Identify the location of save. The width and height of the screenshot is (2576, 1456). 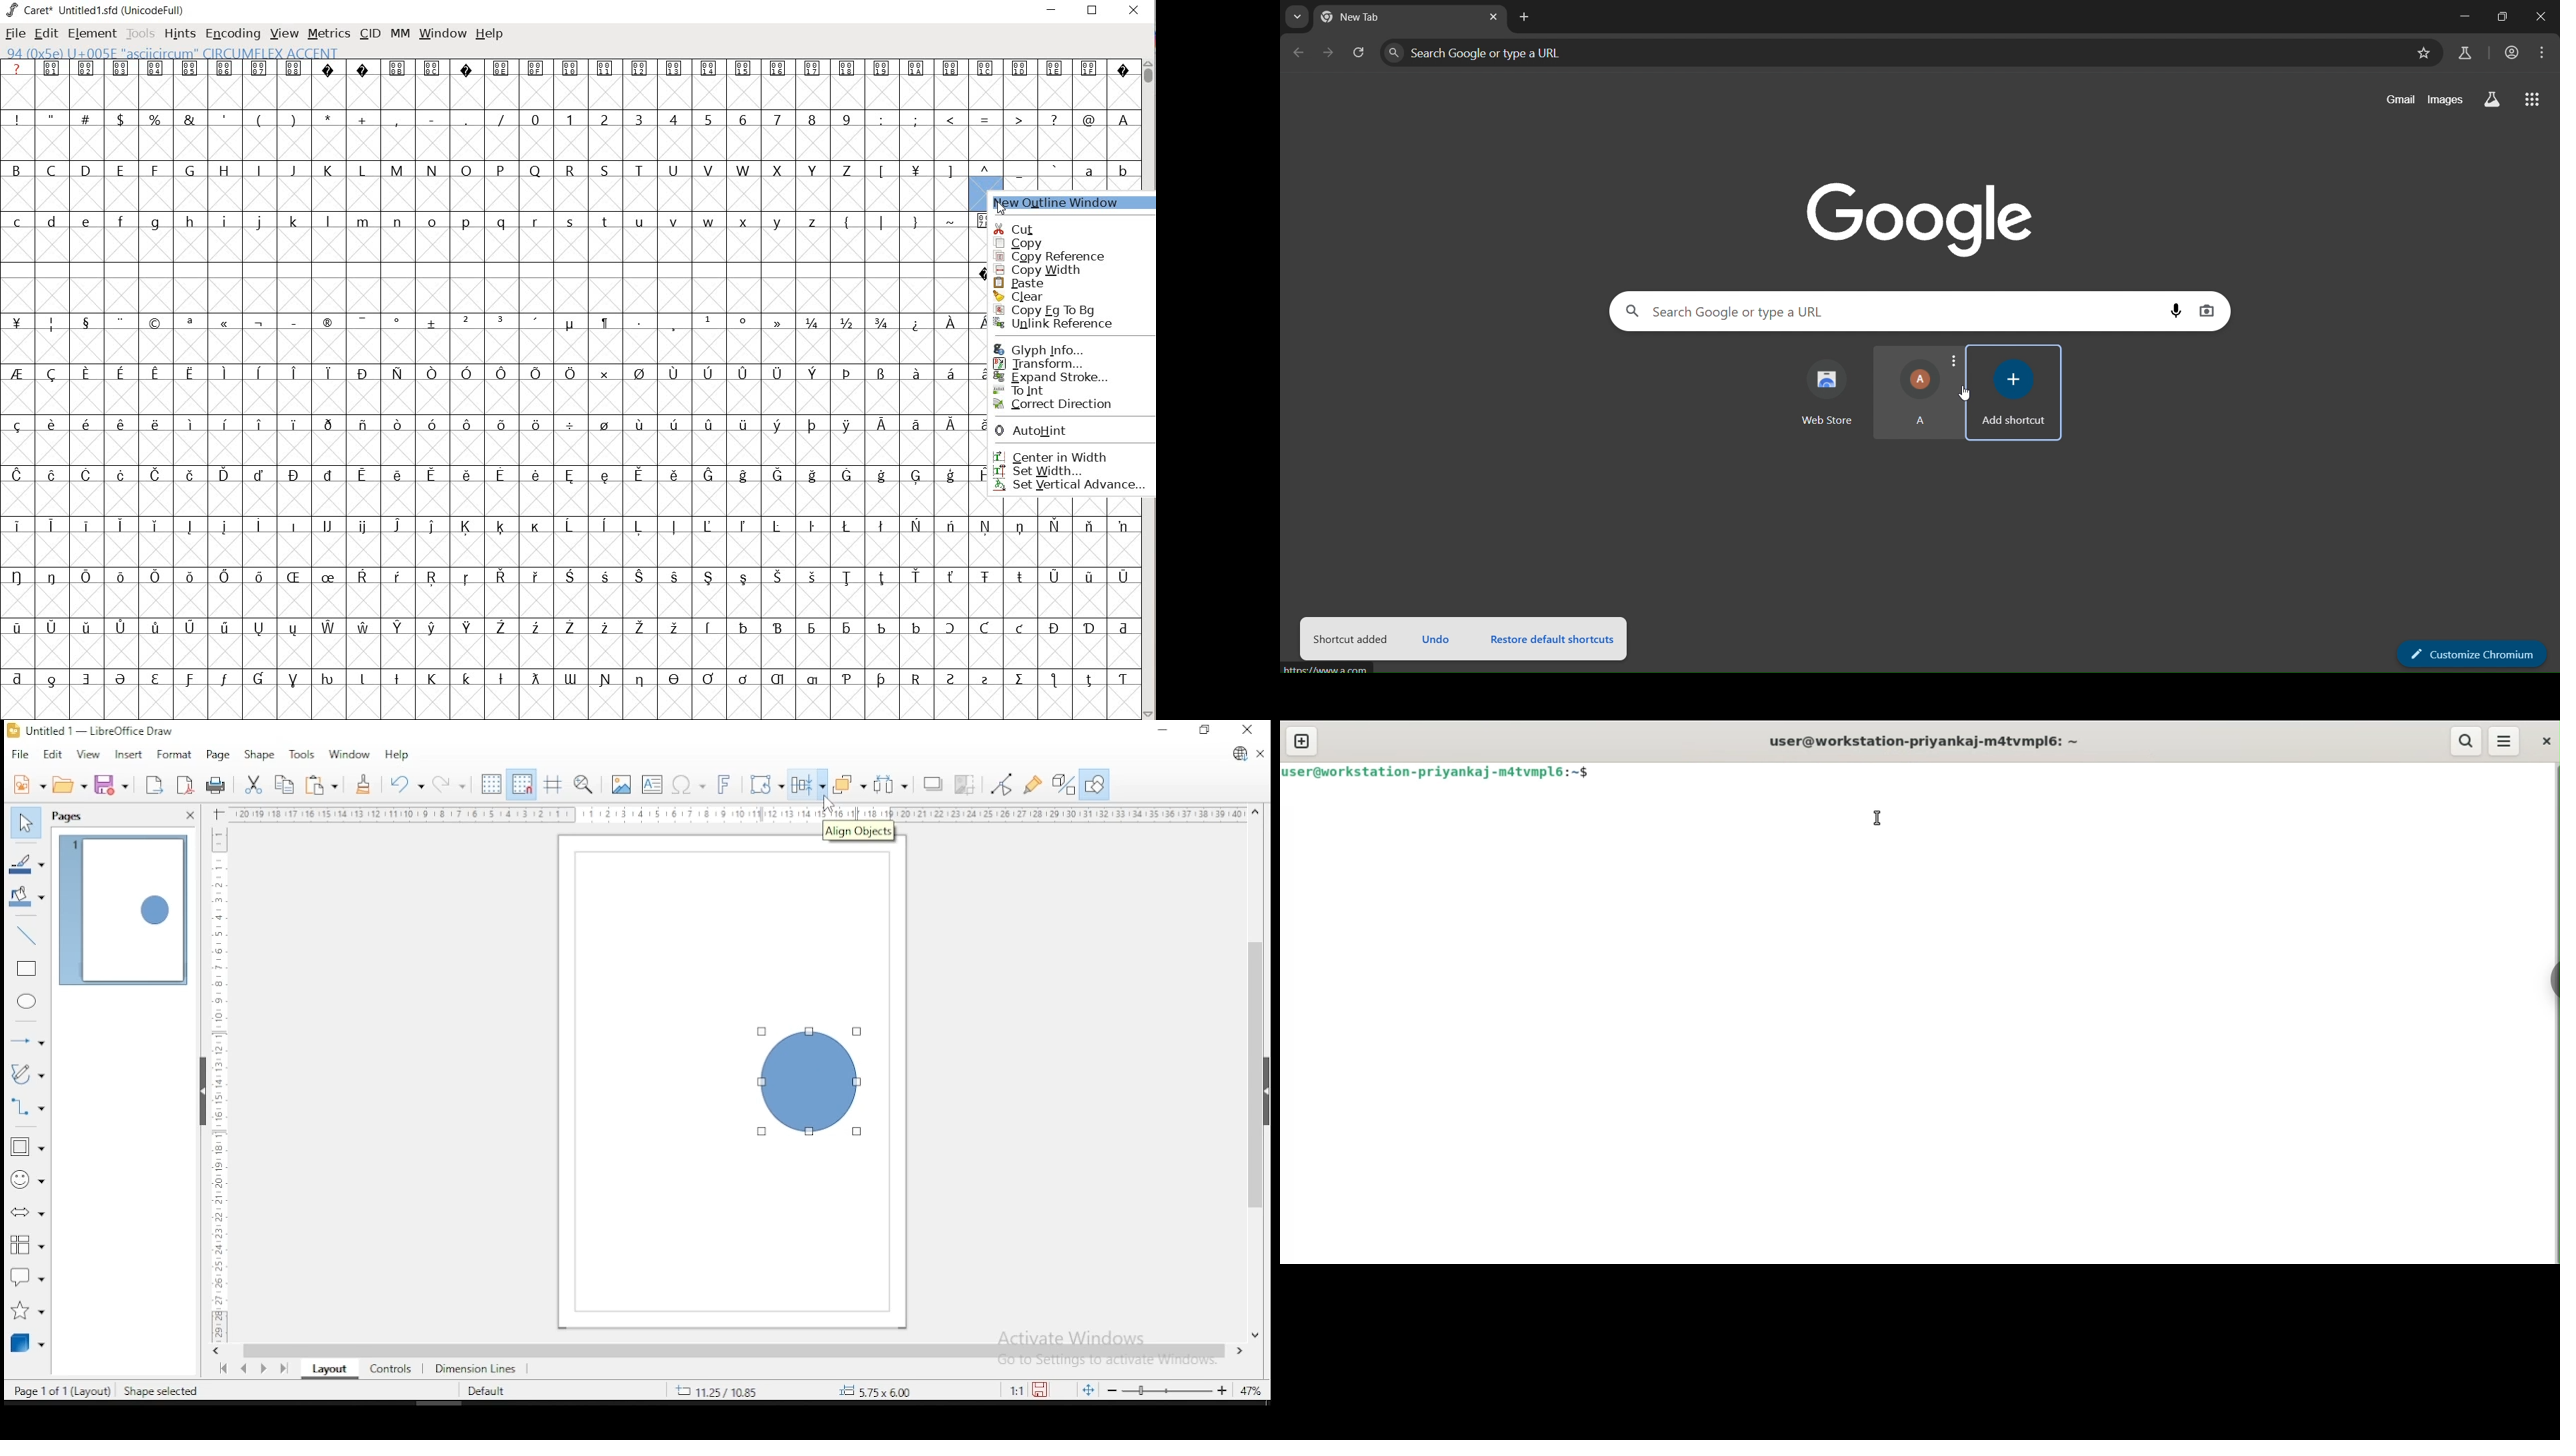
(1042, 1390).